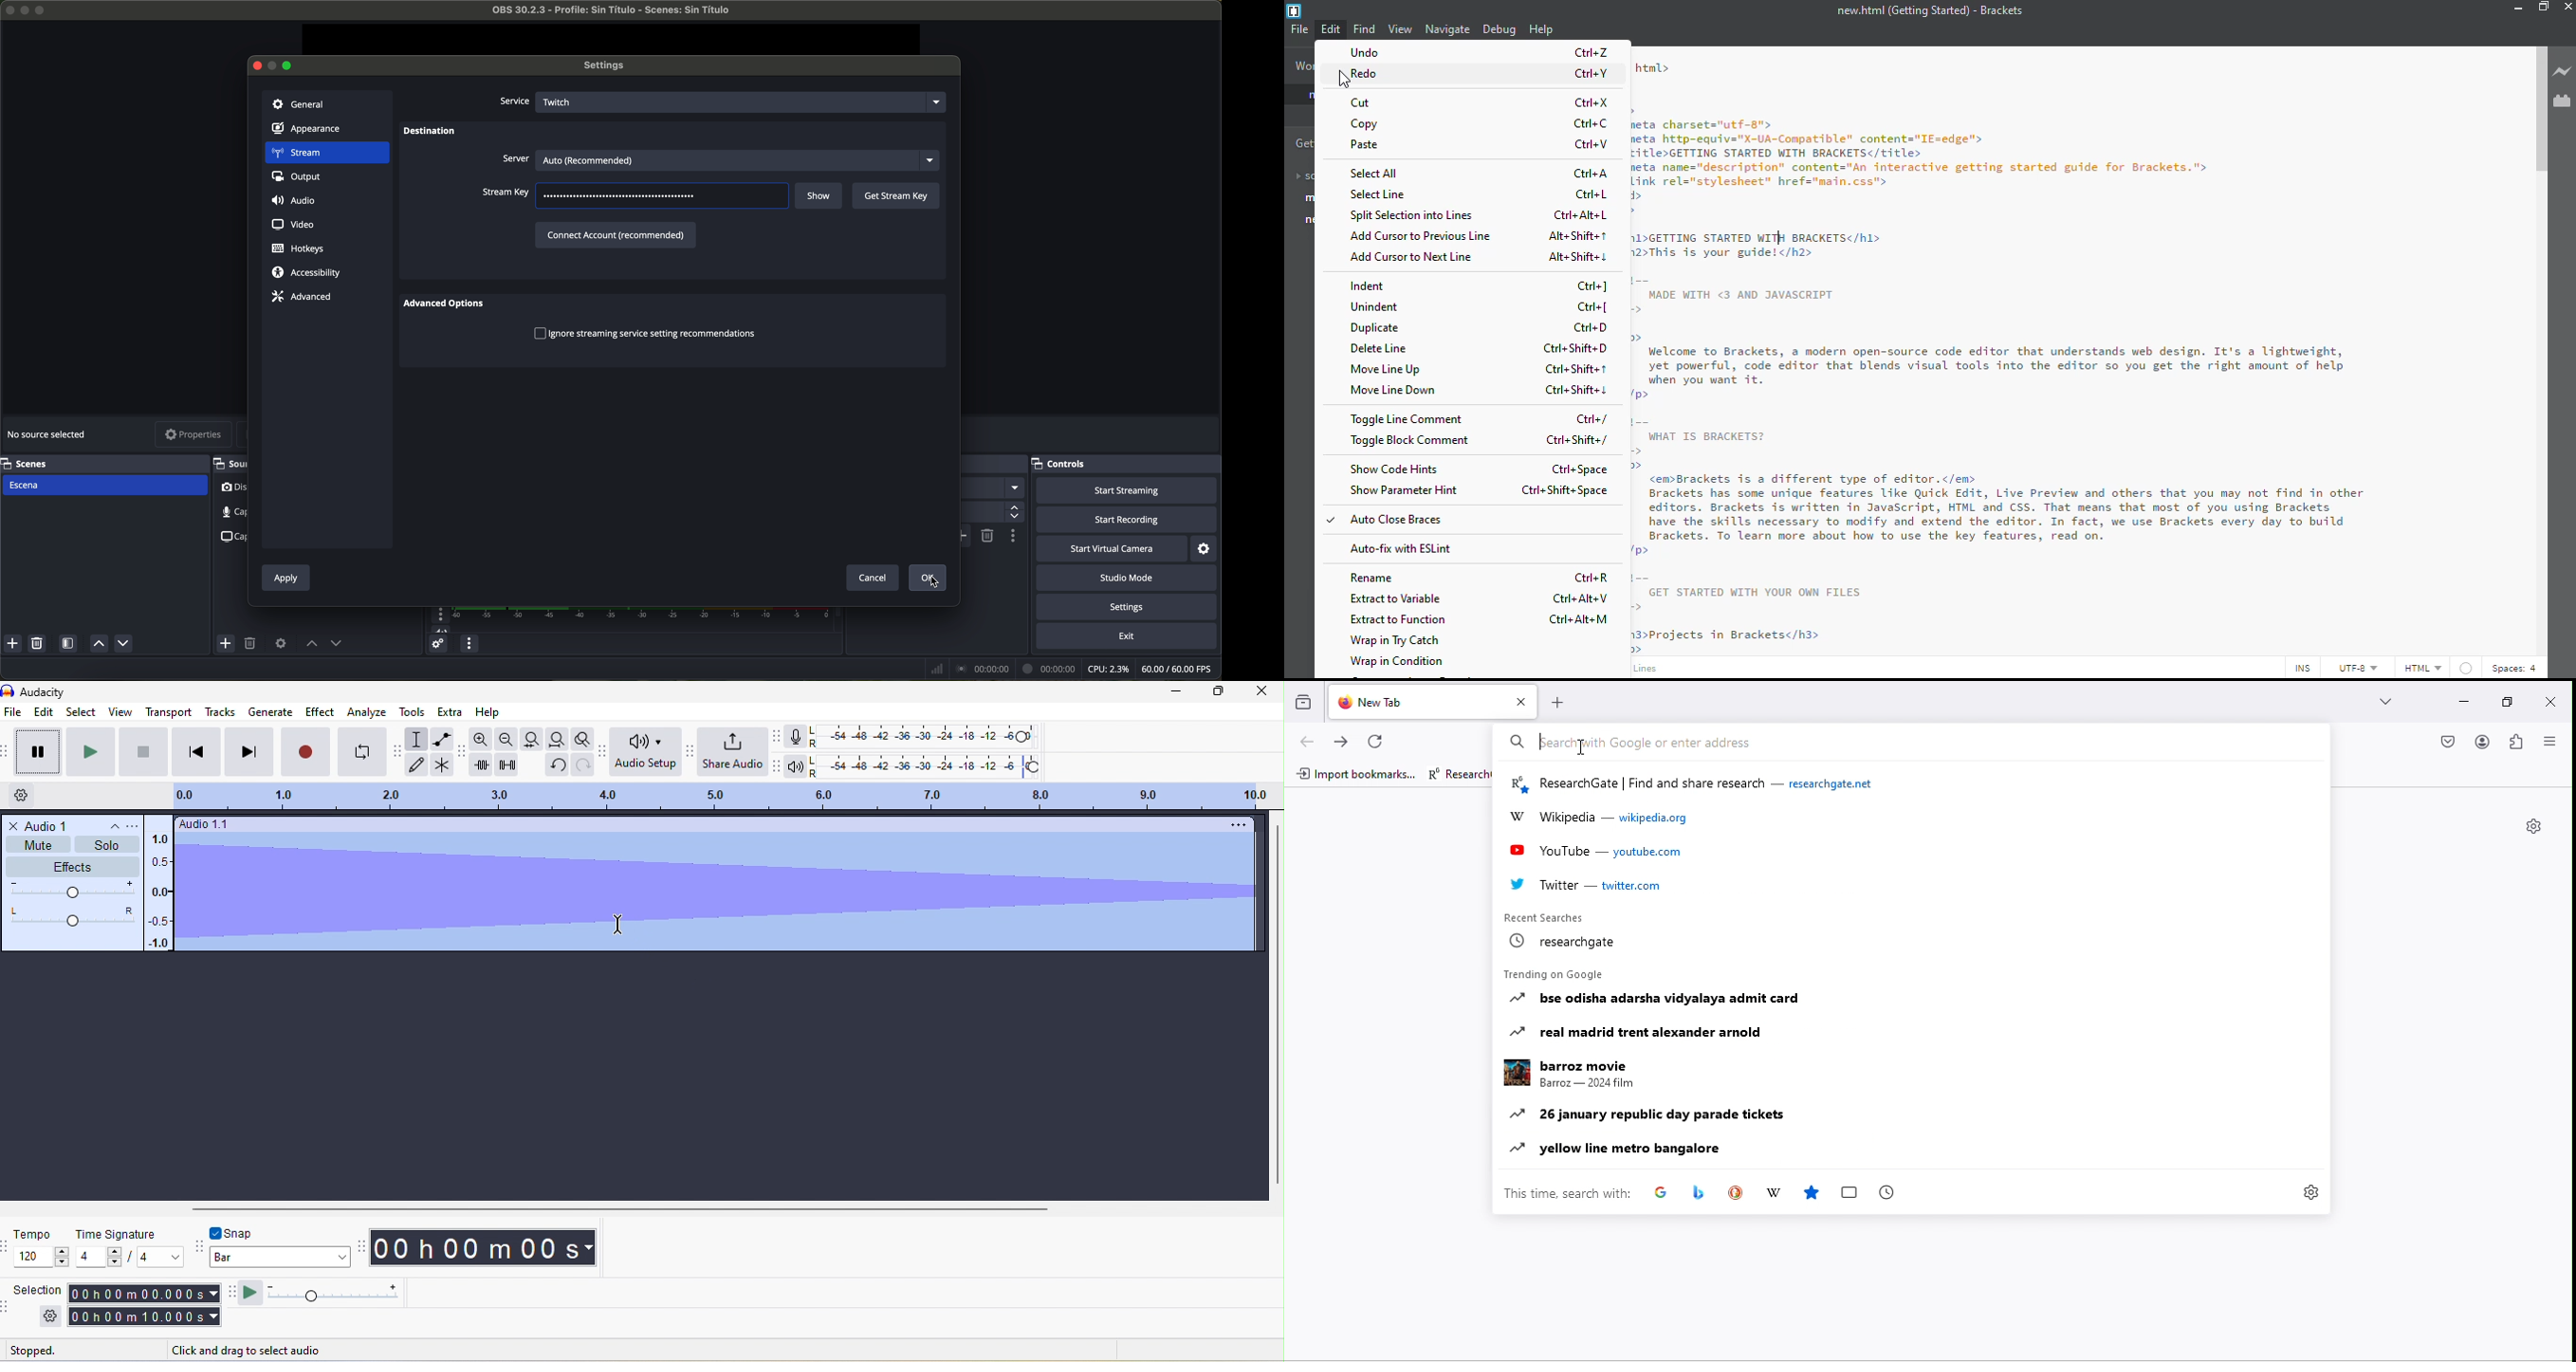  Describe the element at coordinates (1236, 823) in the screenshot. I see `options` at that location.